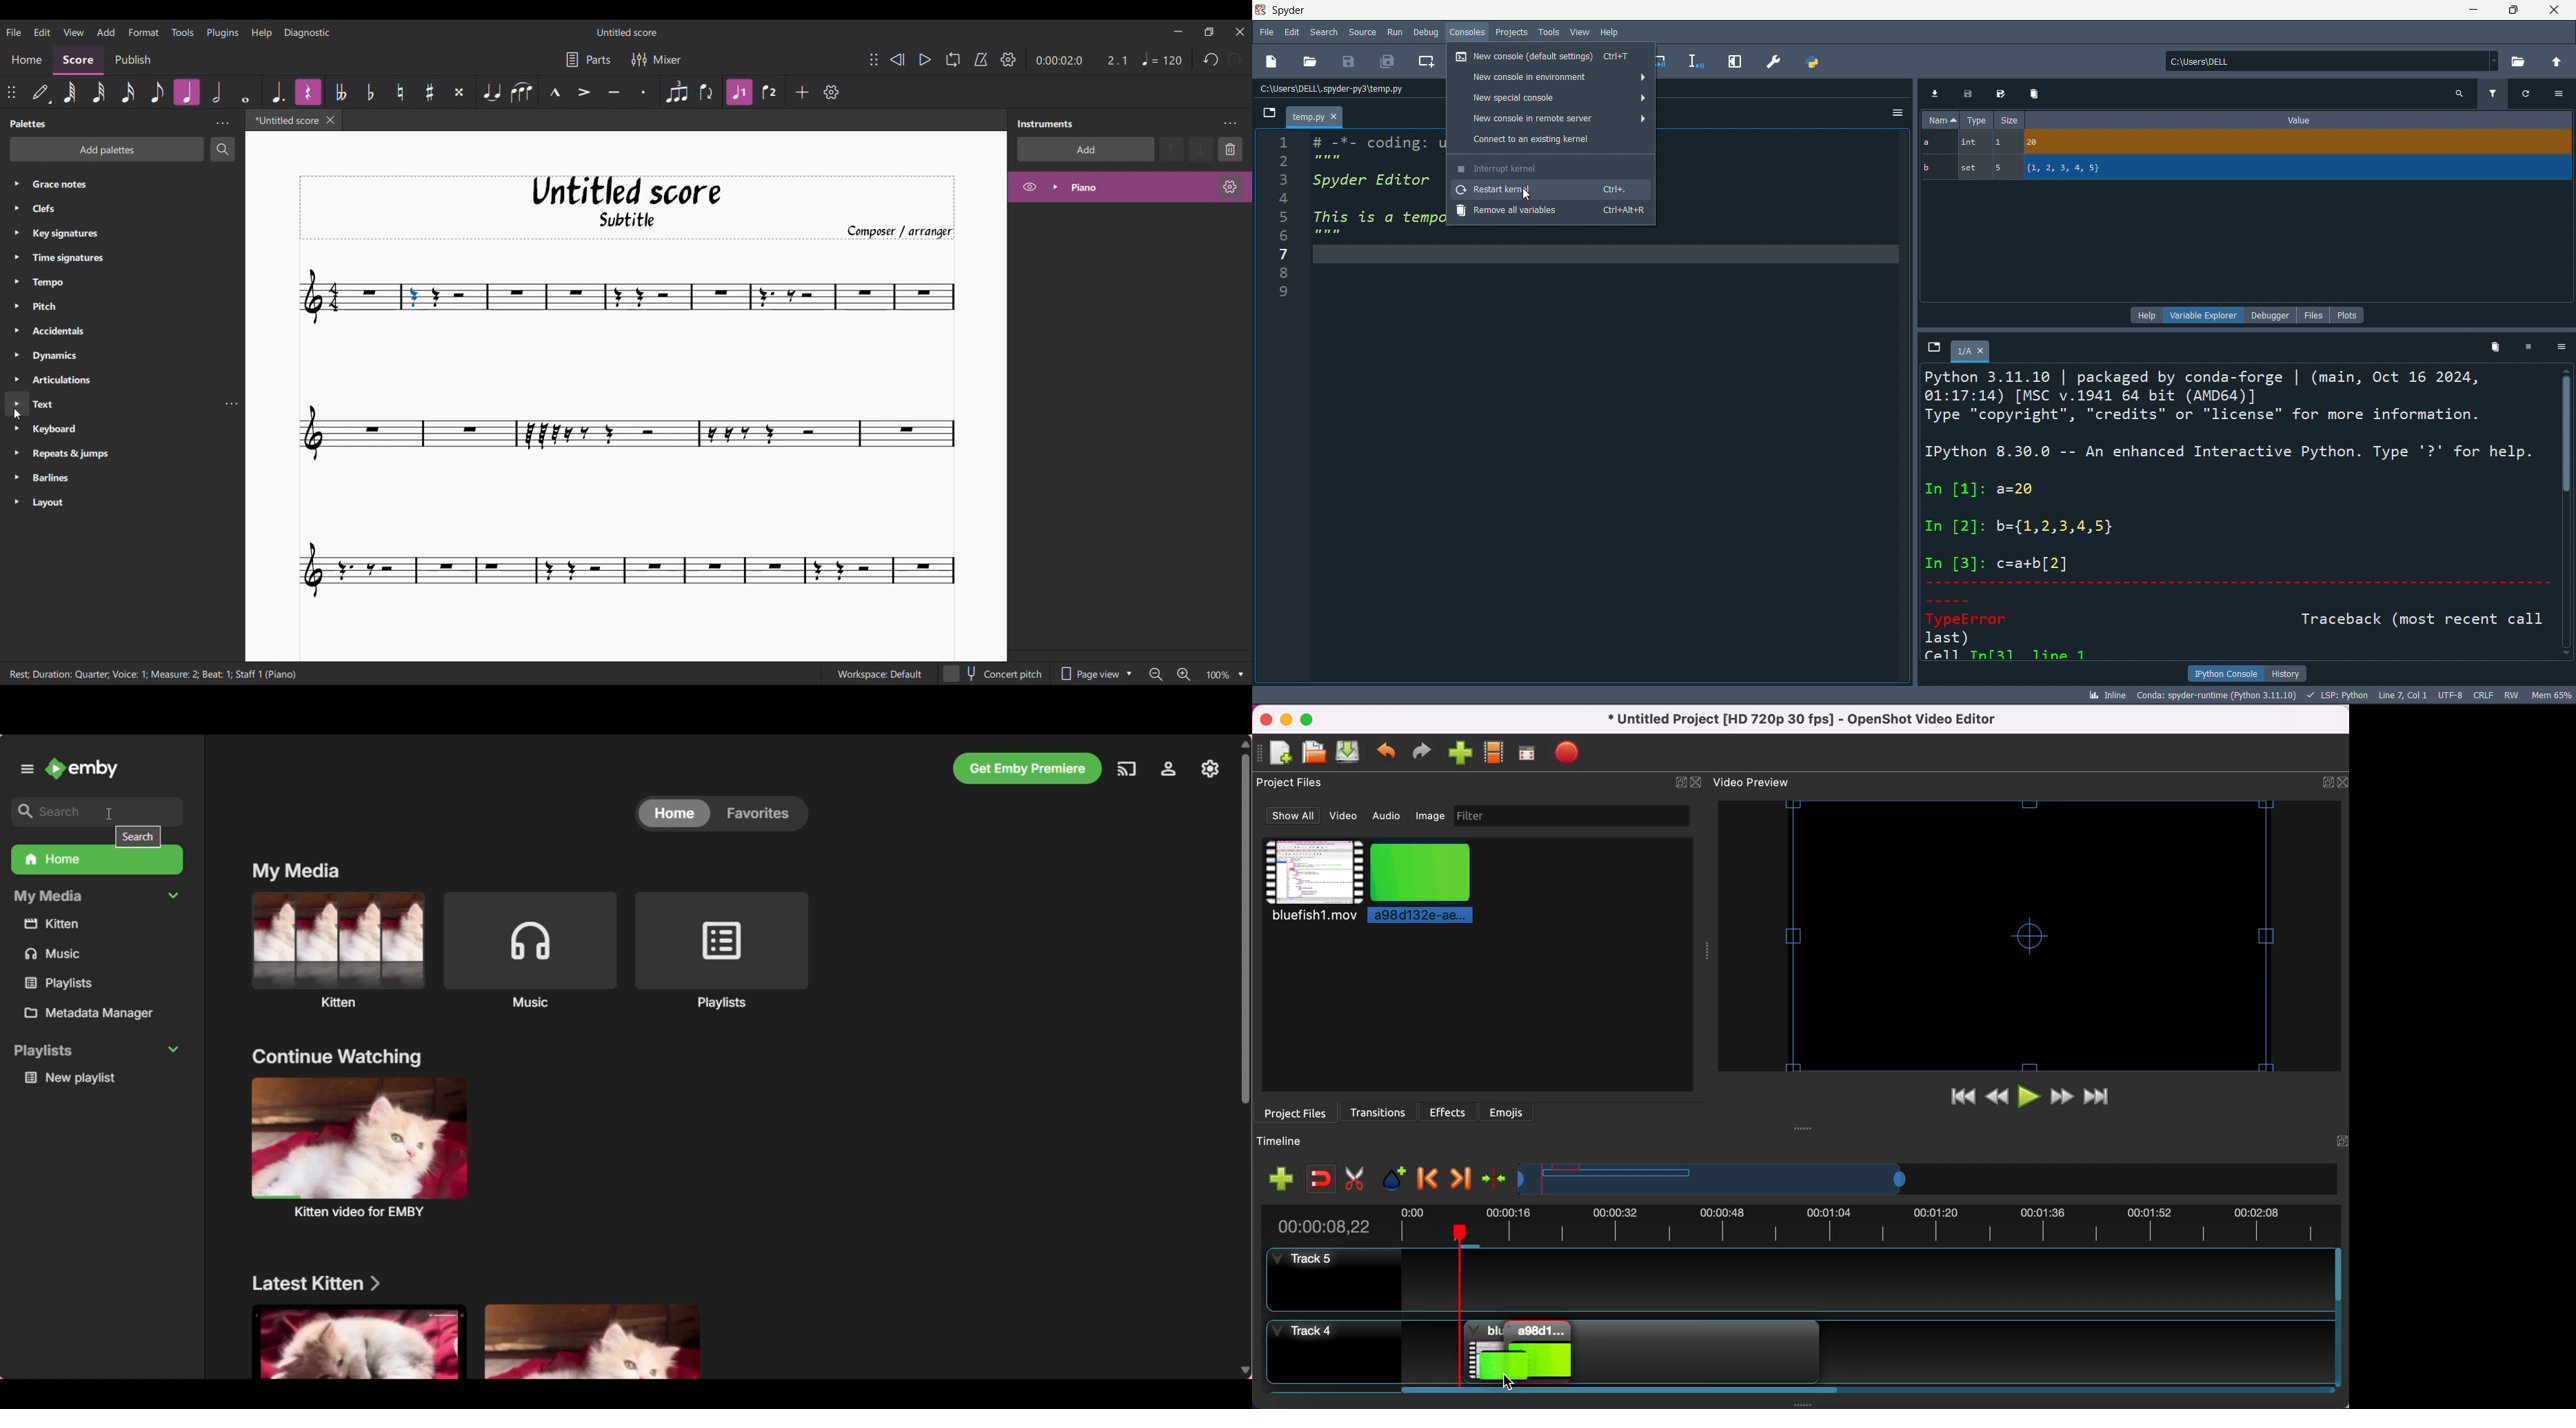 The width and height of the screenshot is (2576, 1428). I want to click on expand/hide, so click(2337, 1133).